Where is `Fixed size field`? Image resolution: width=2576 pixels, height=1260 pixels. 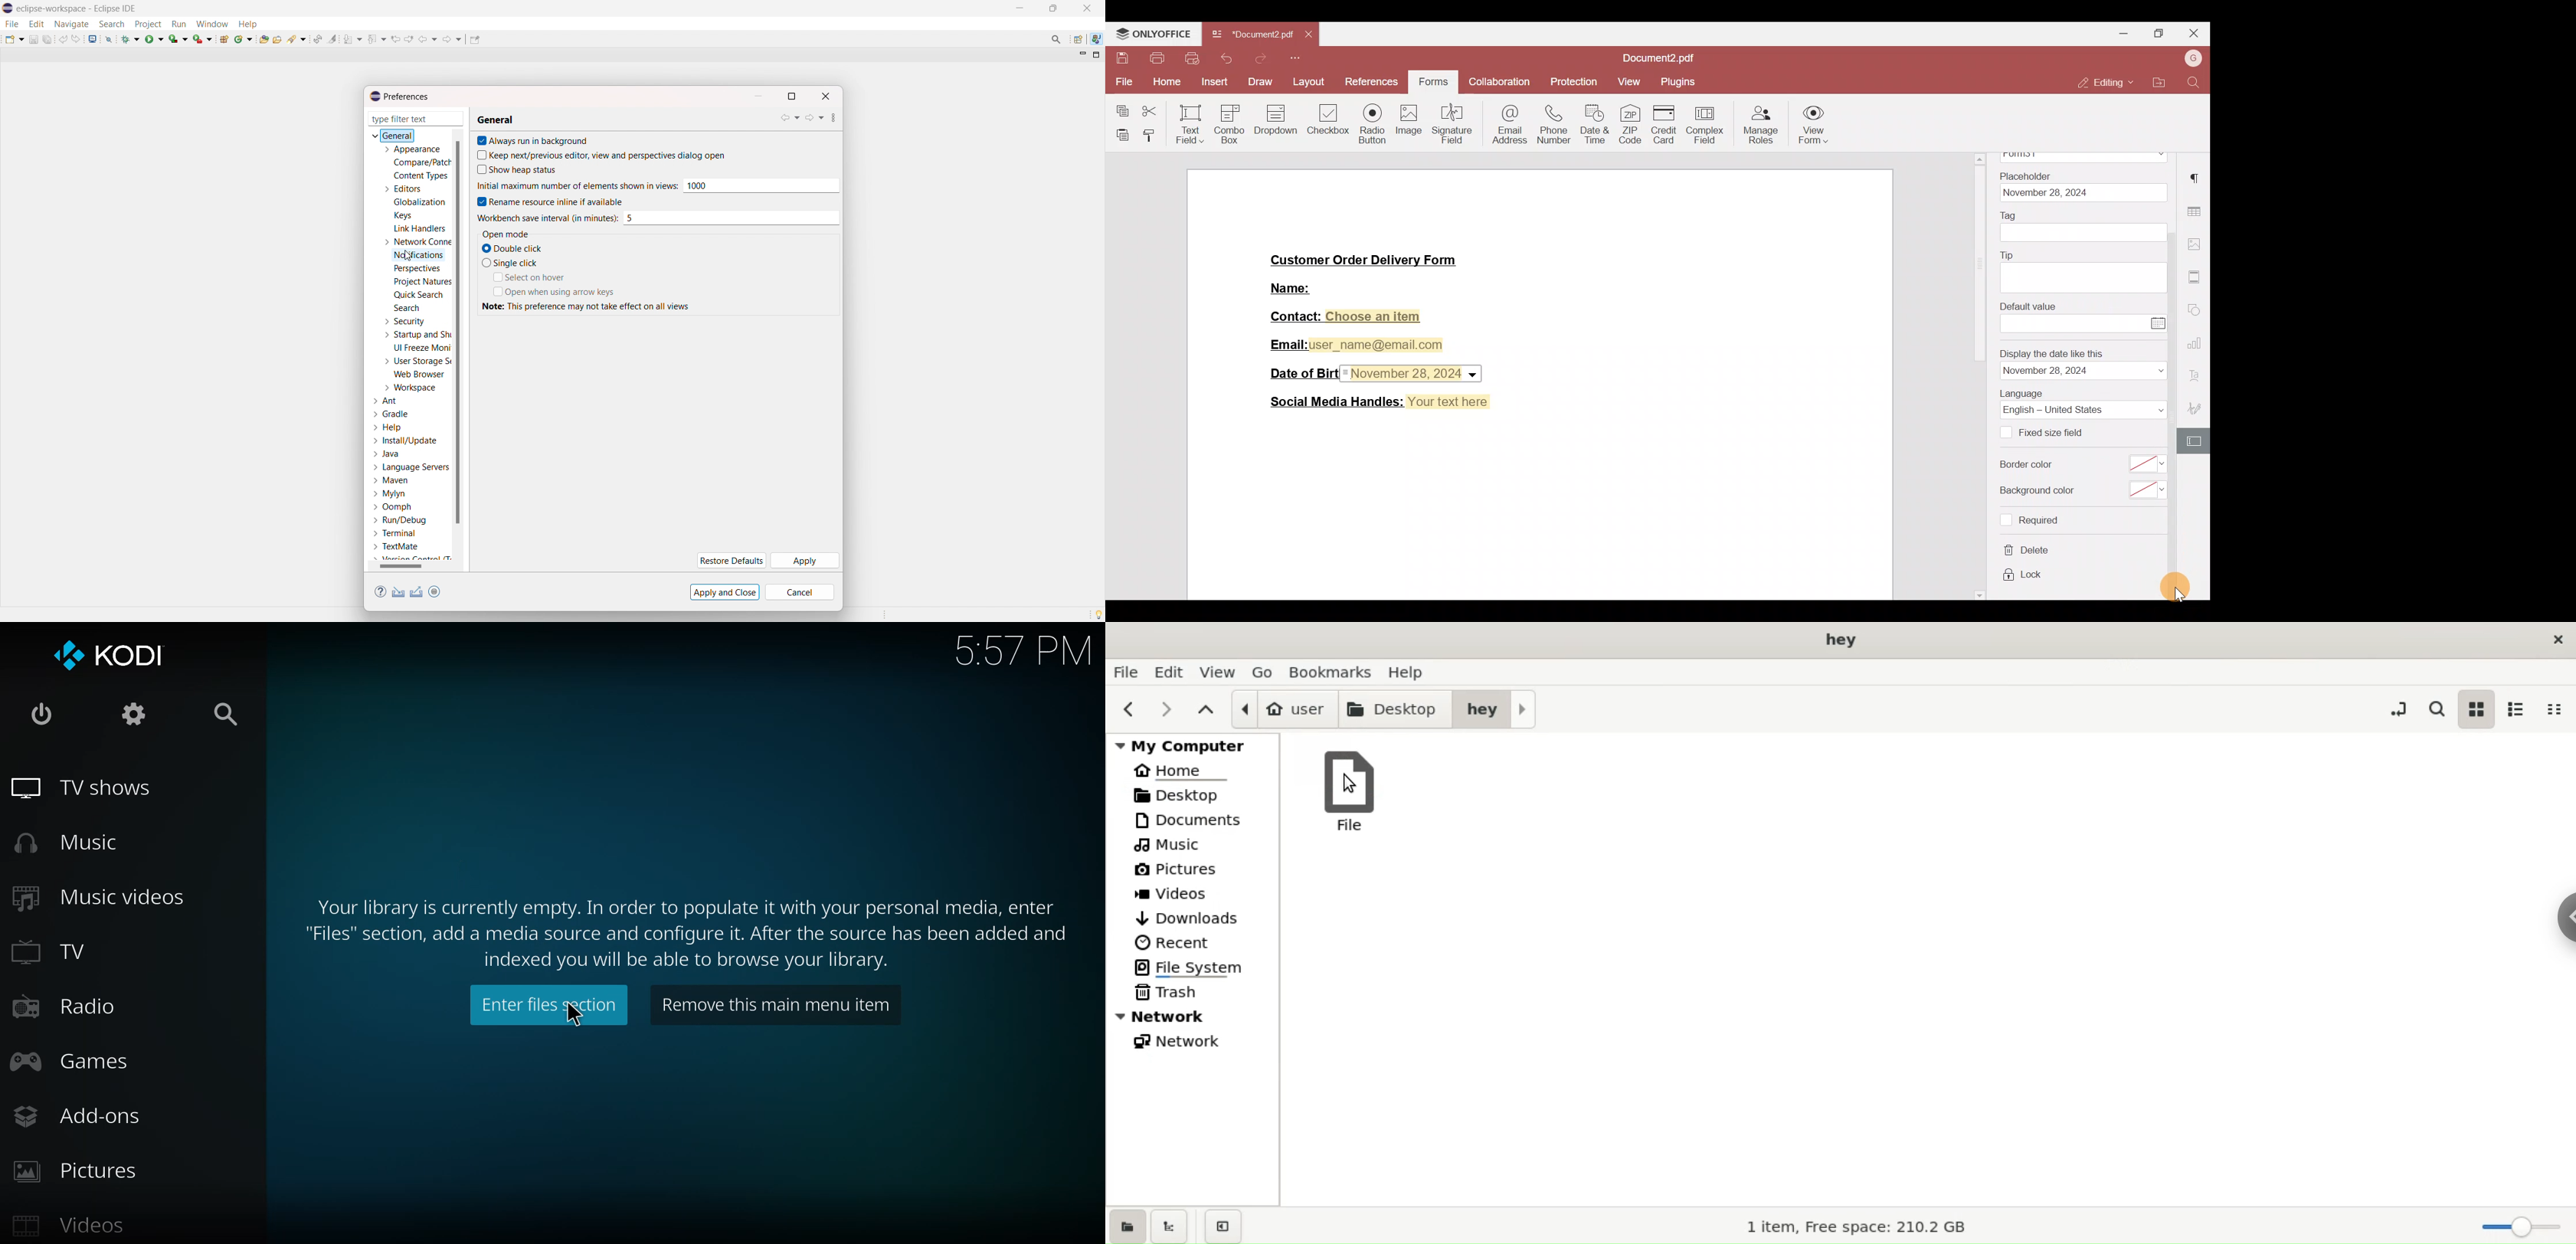
Fixed size field is located at coordinates (2061, 433).